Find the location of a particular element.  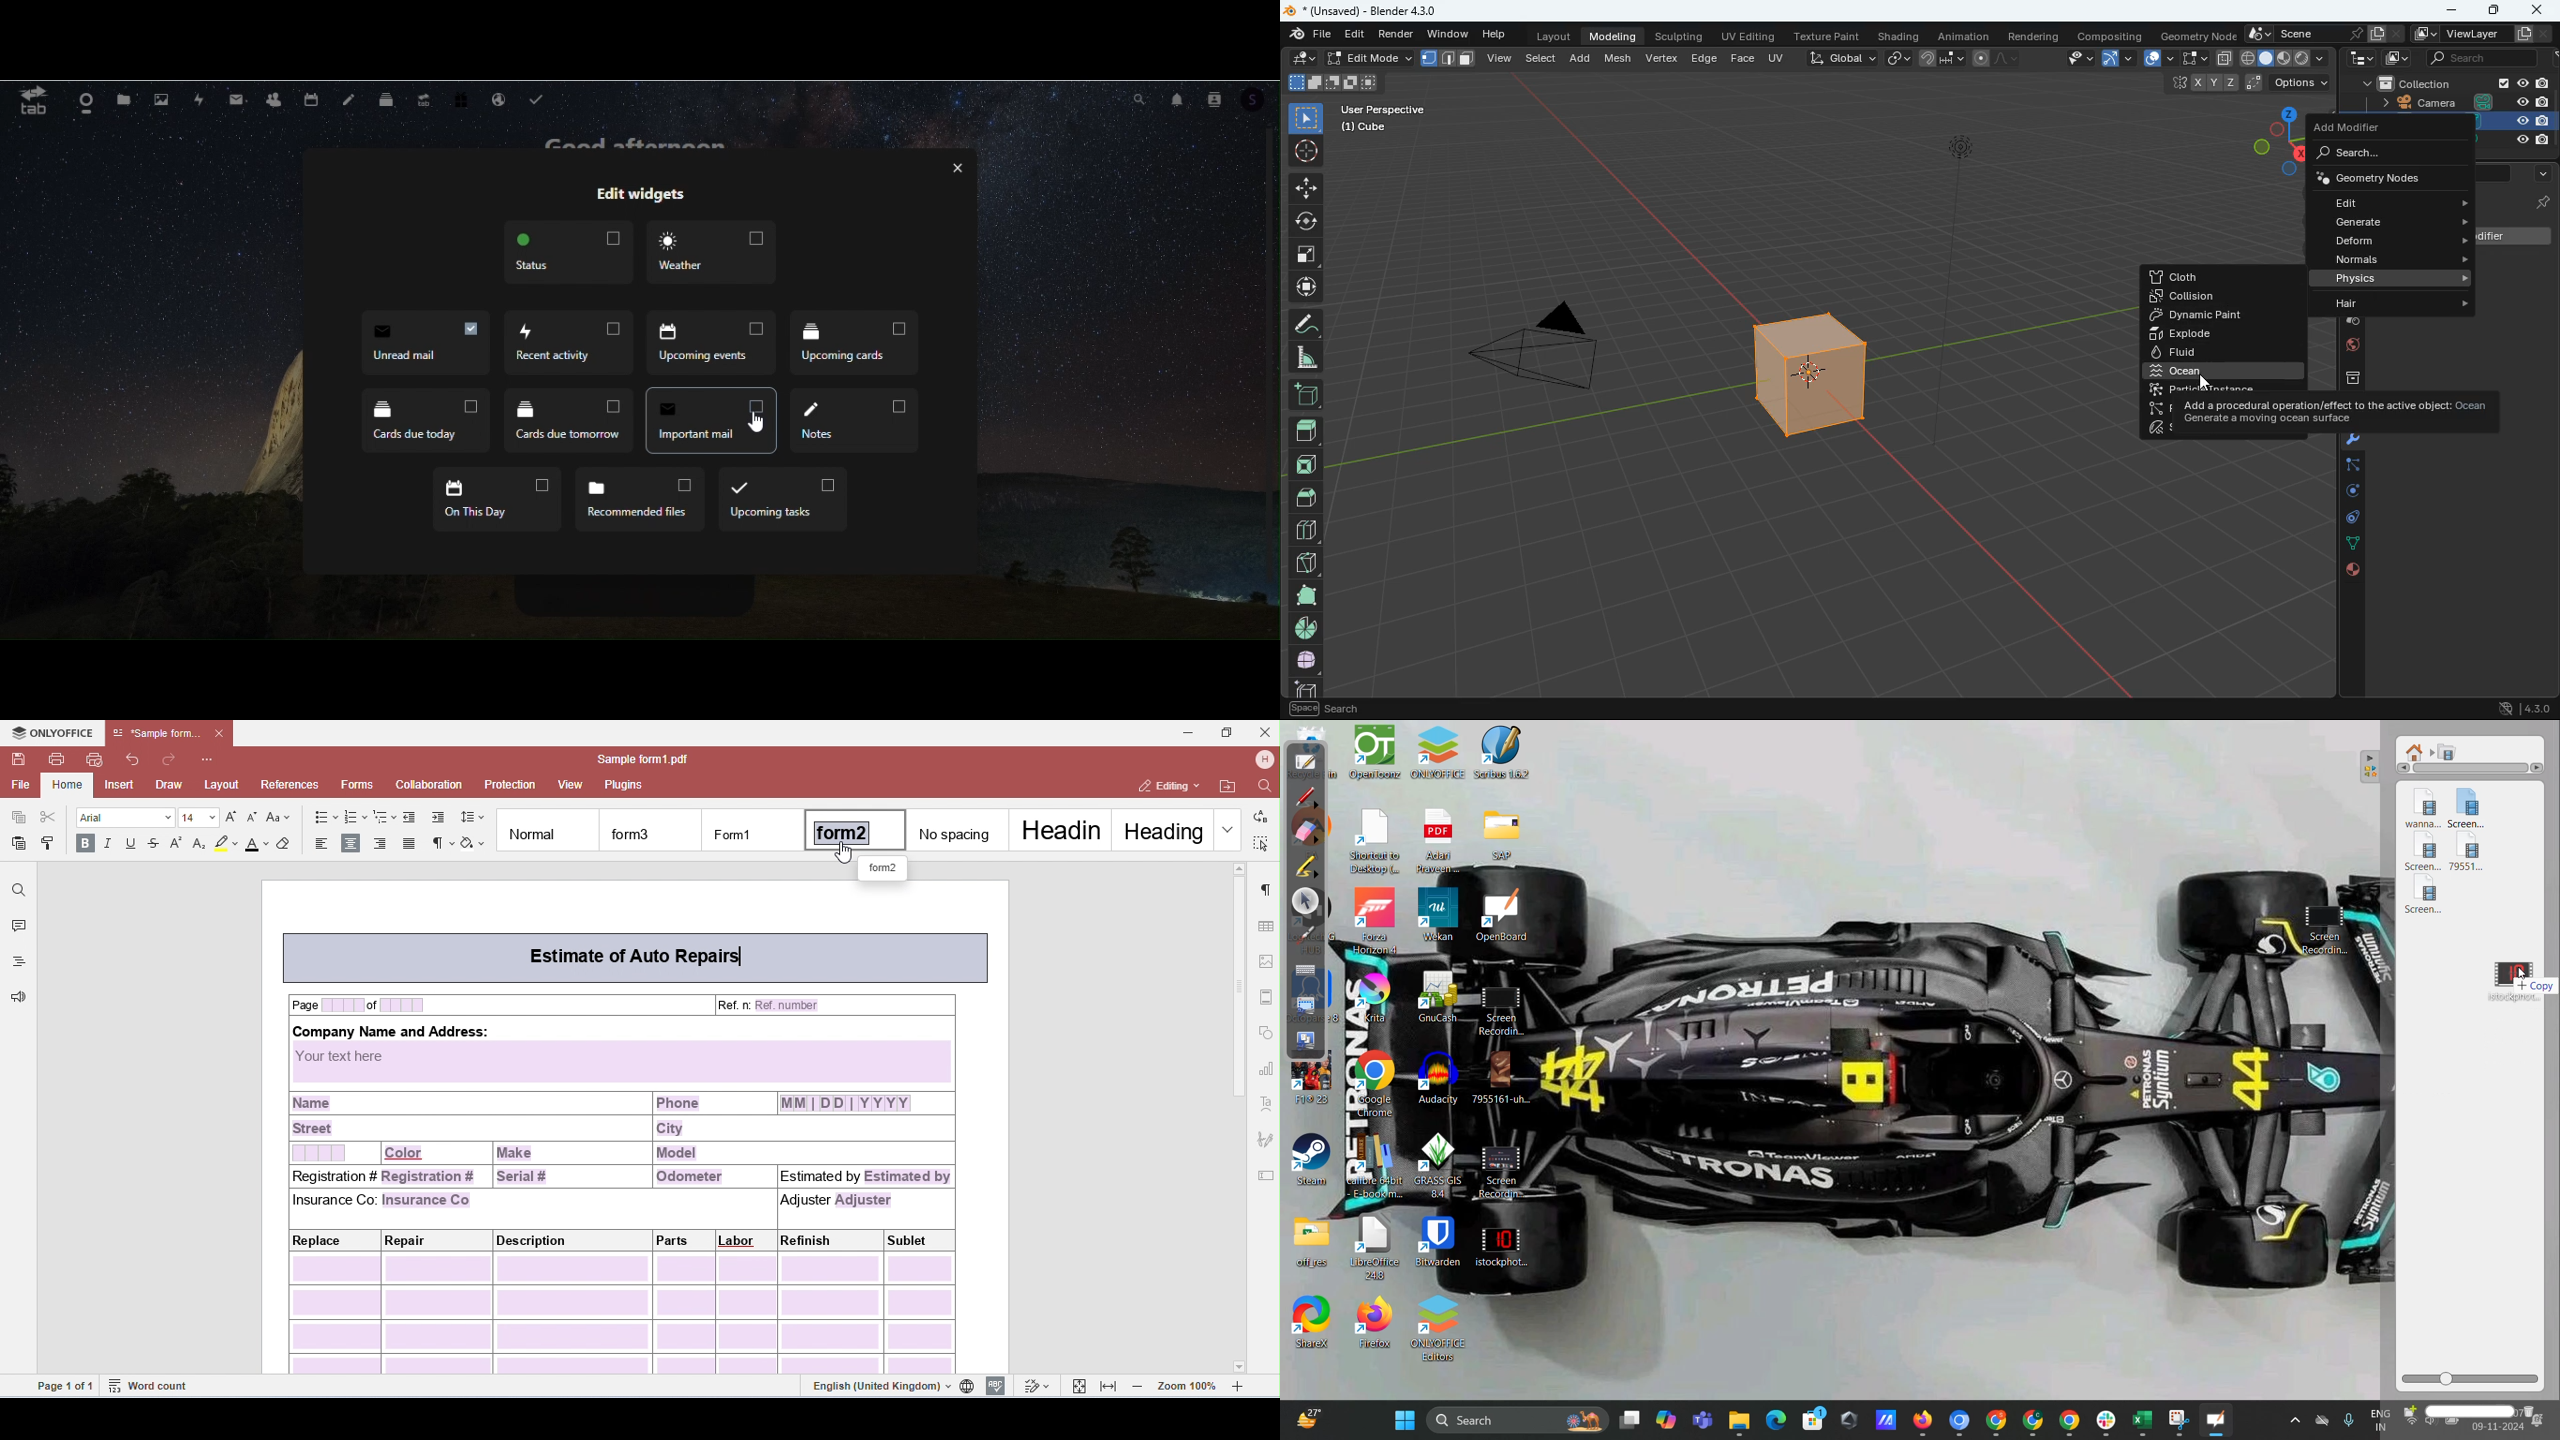

aim is located at coordinates (1308, 151).